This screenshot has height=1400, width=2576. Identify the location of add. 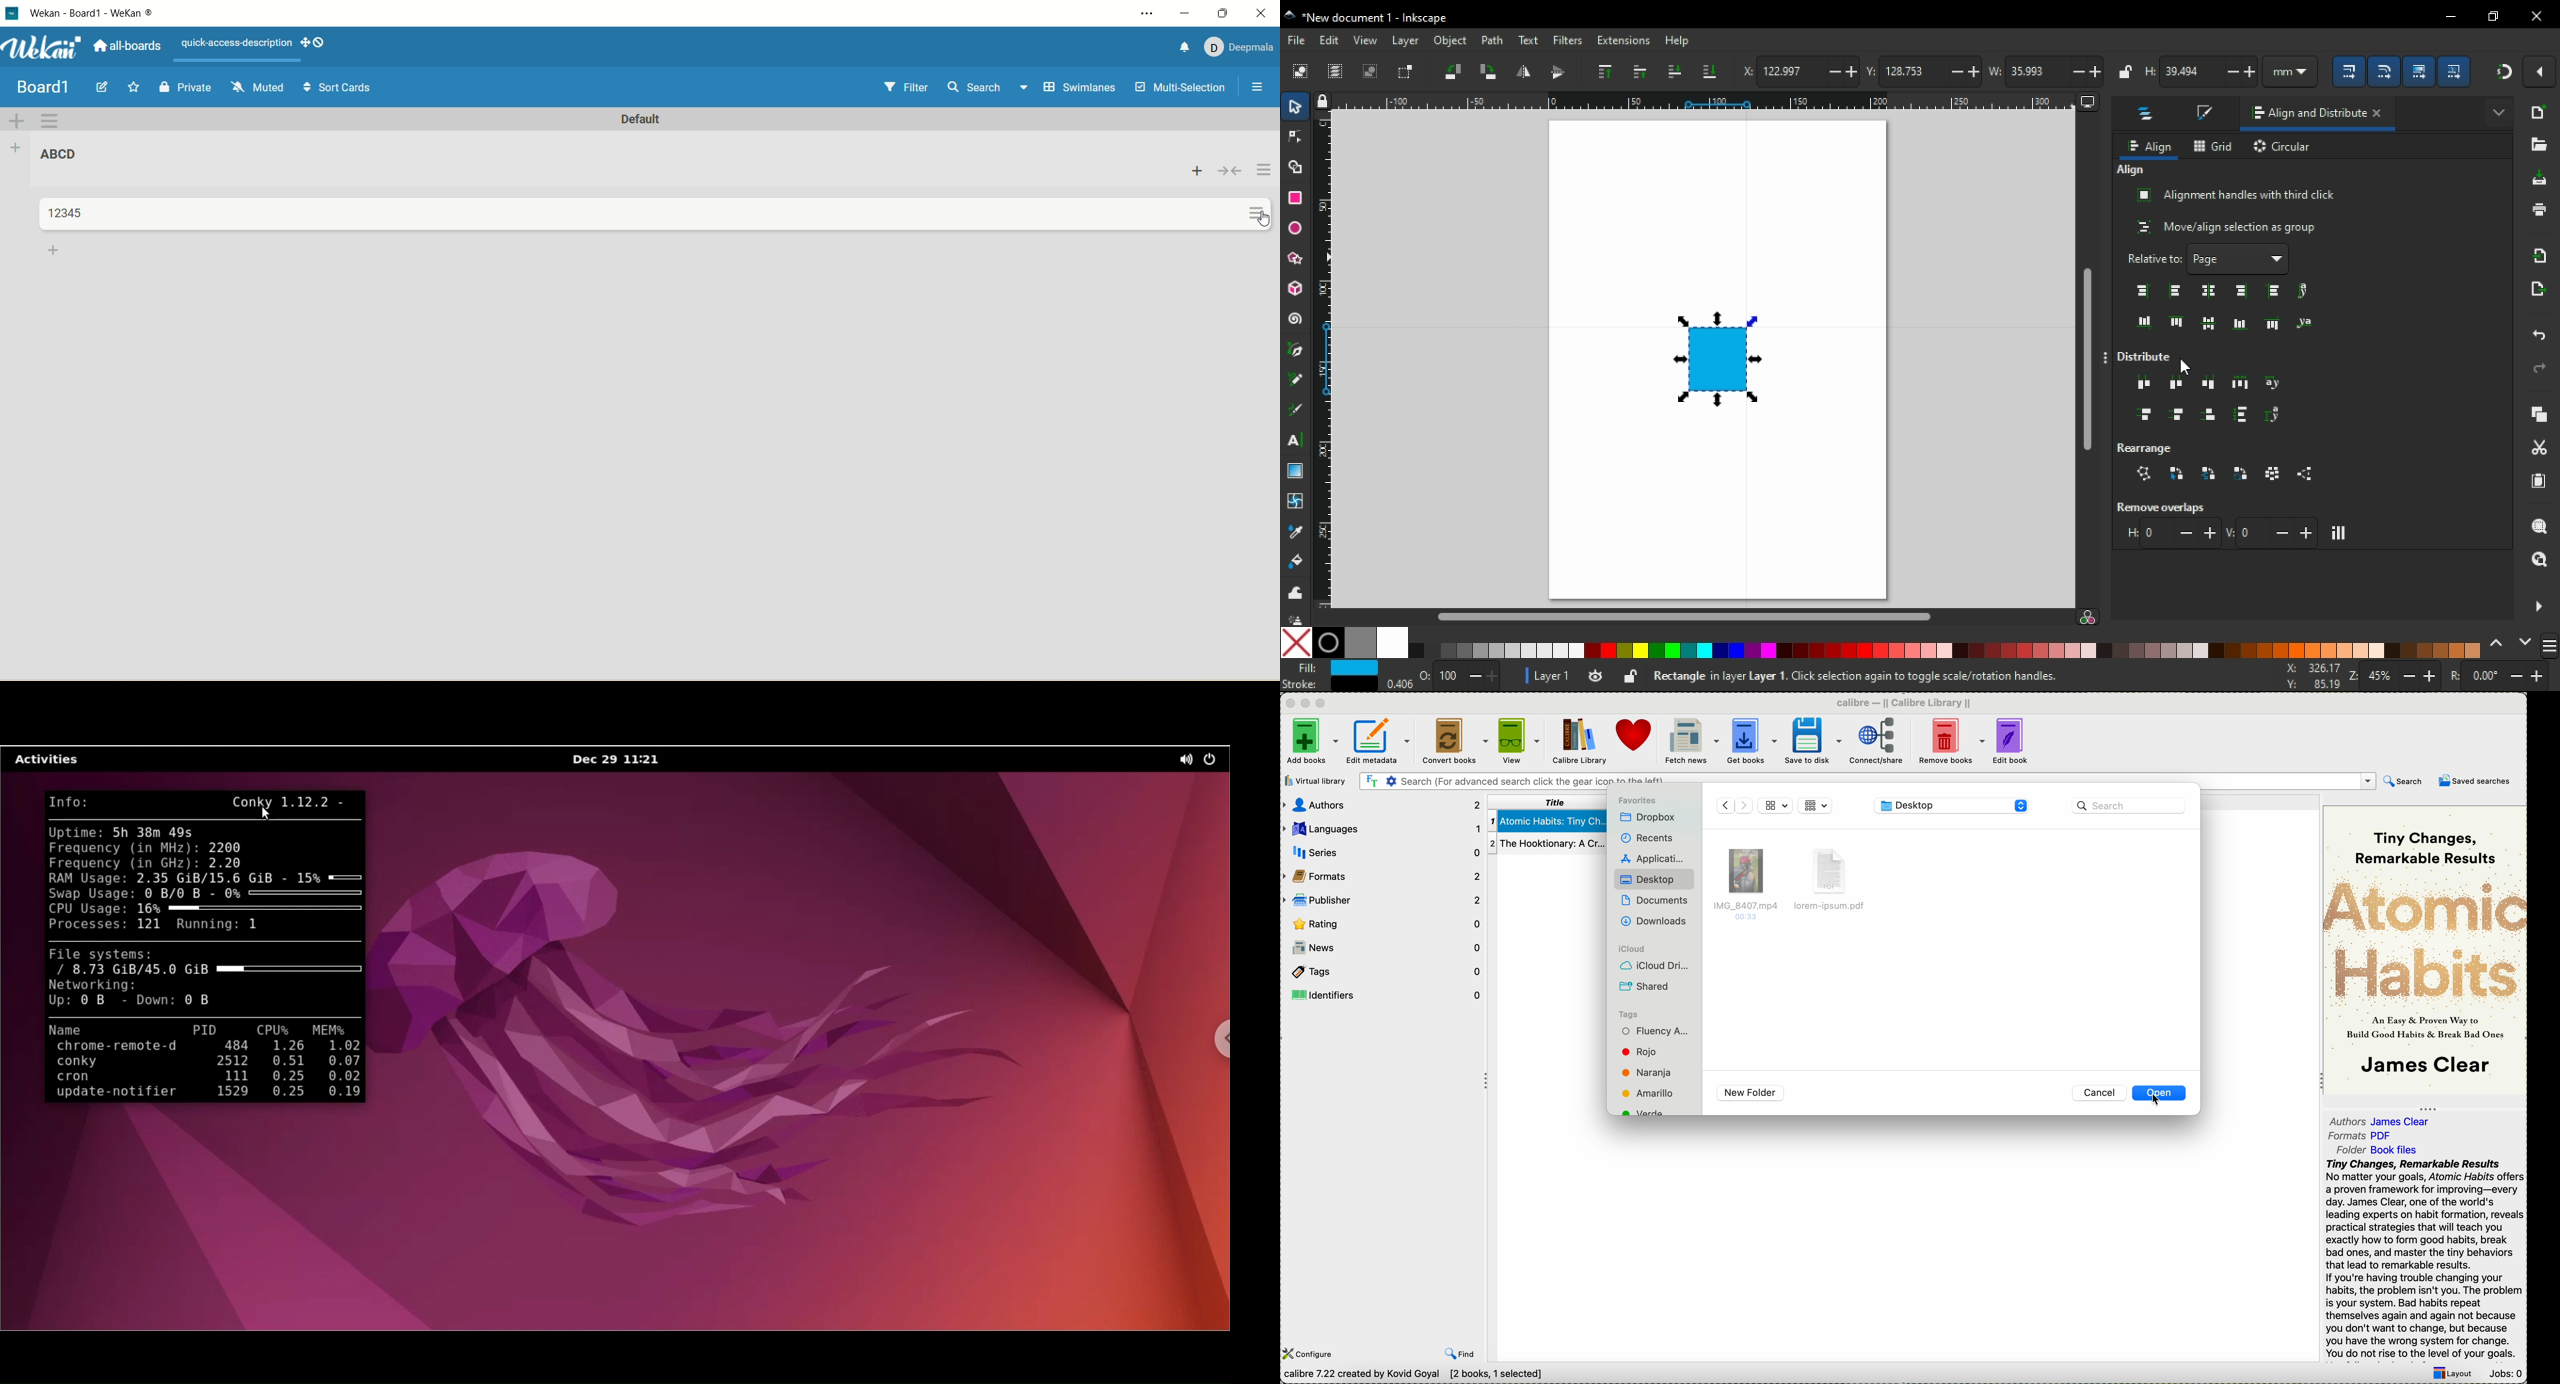
(1198, 170).